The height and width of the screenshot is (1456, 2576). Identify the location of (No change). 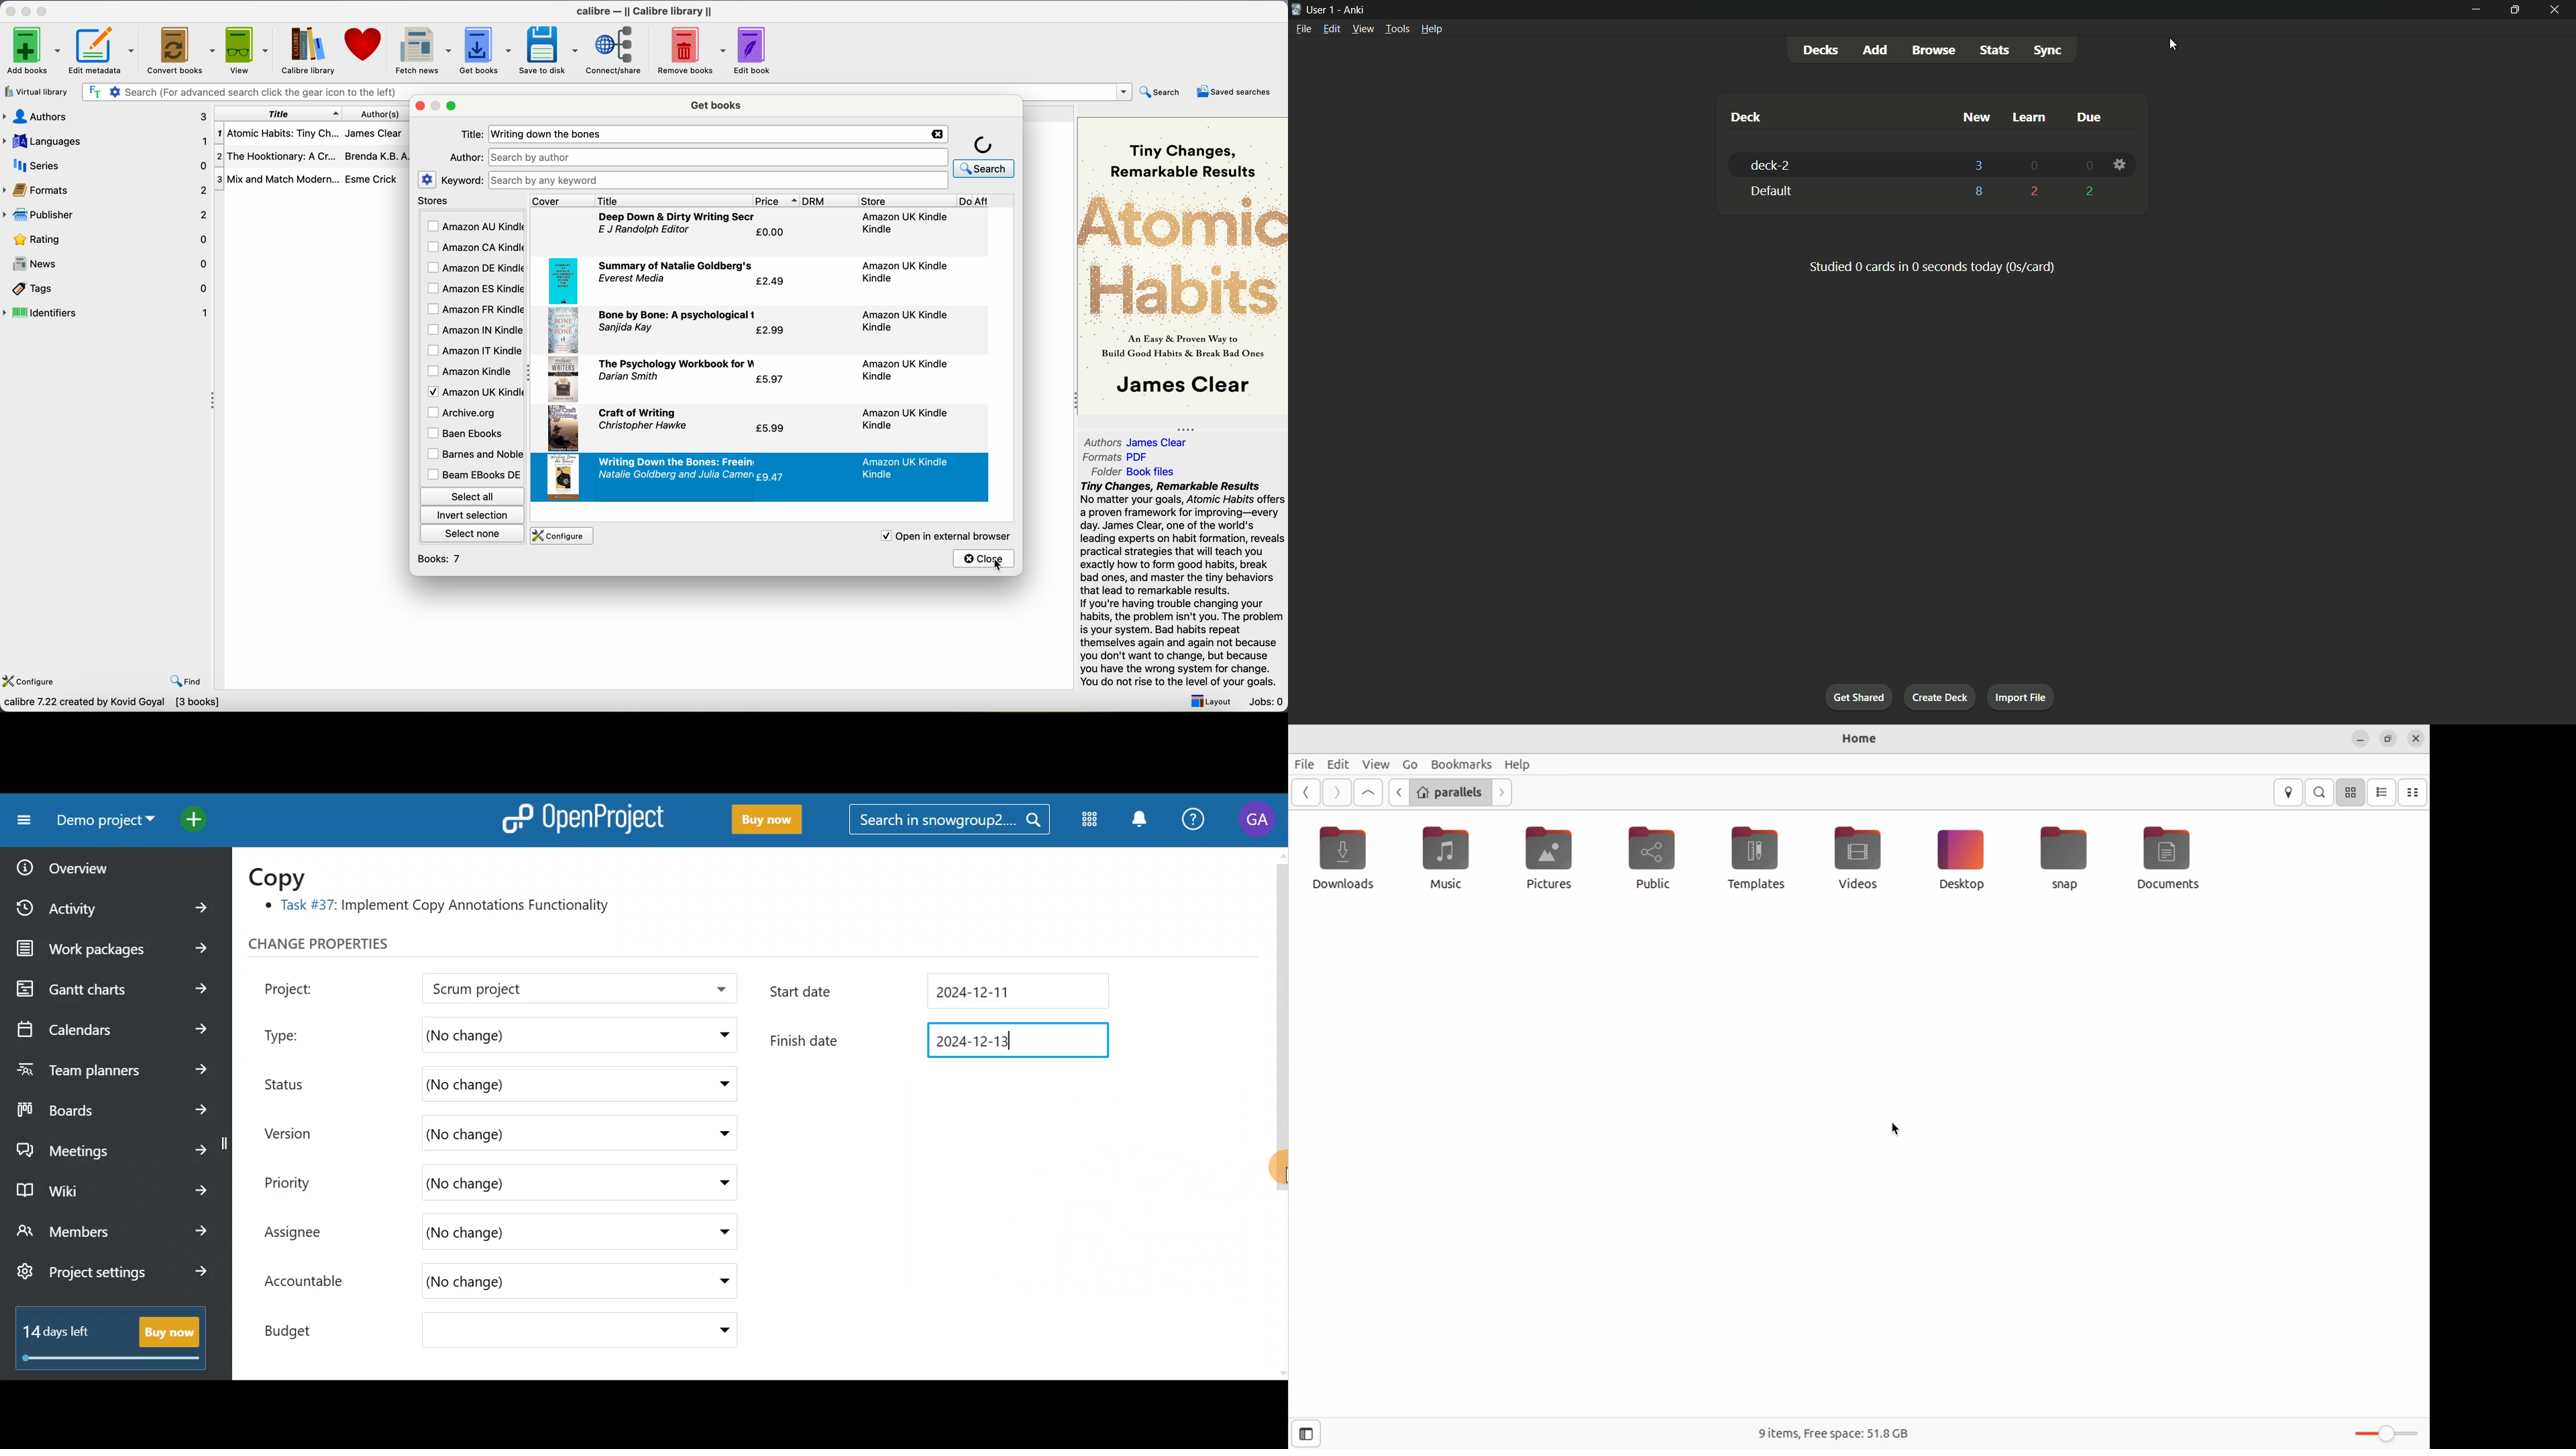
(532, 1131).